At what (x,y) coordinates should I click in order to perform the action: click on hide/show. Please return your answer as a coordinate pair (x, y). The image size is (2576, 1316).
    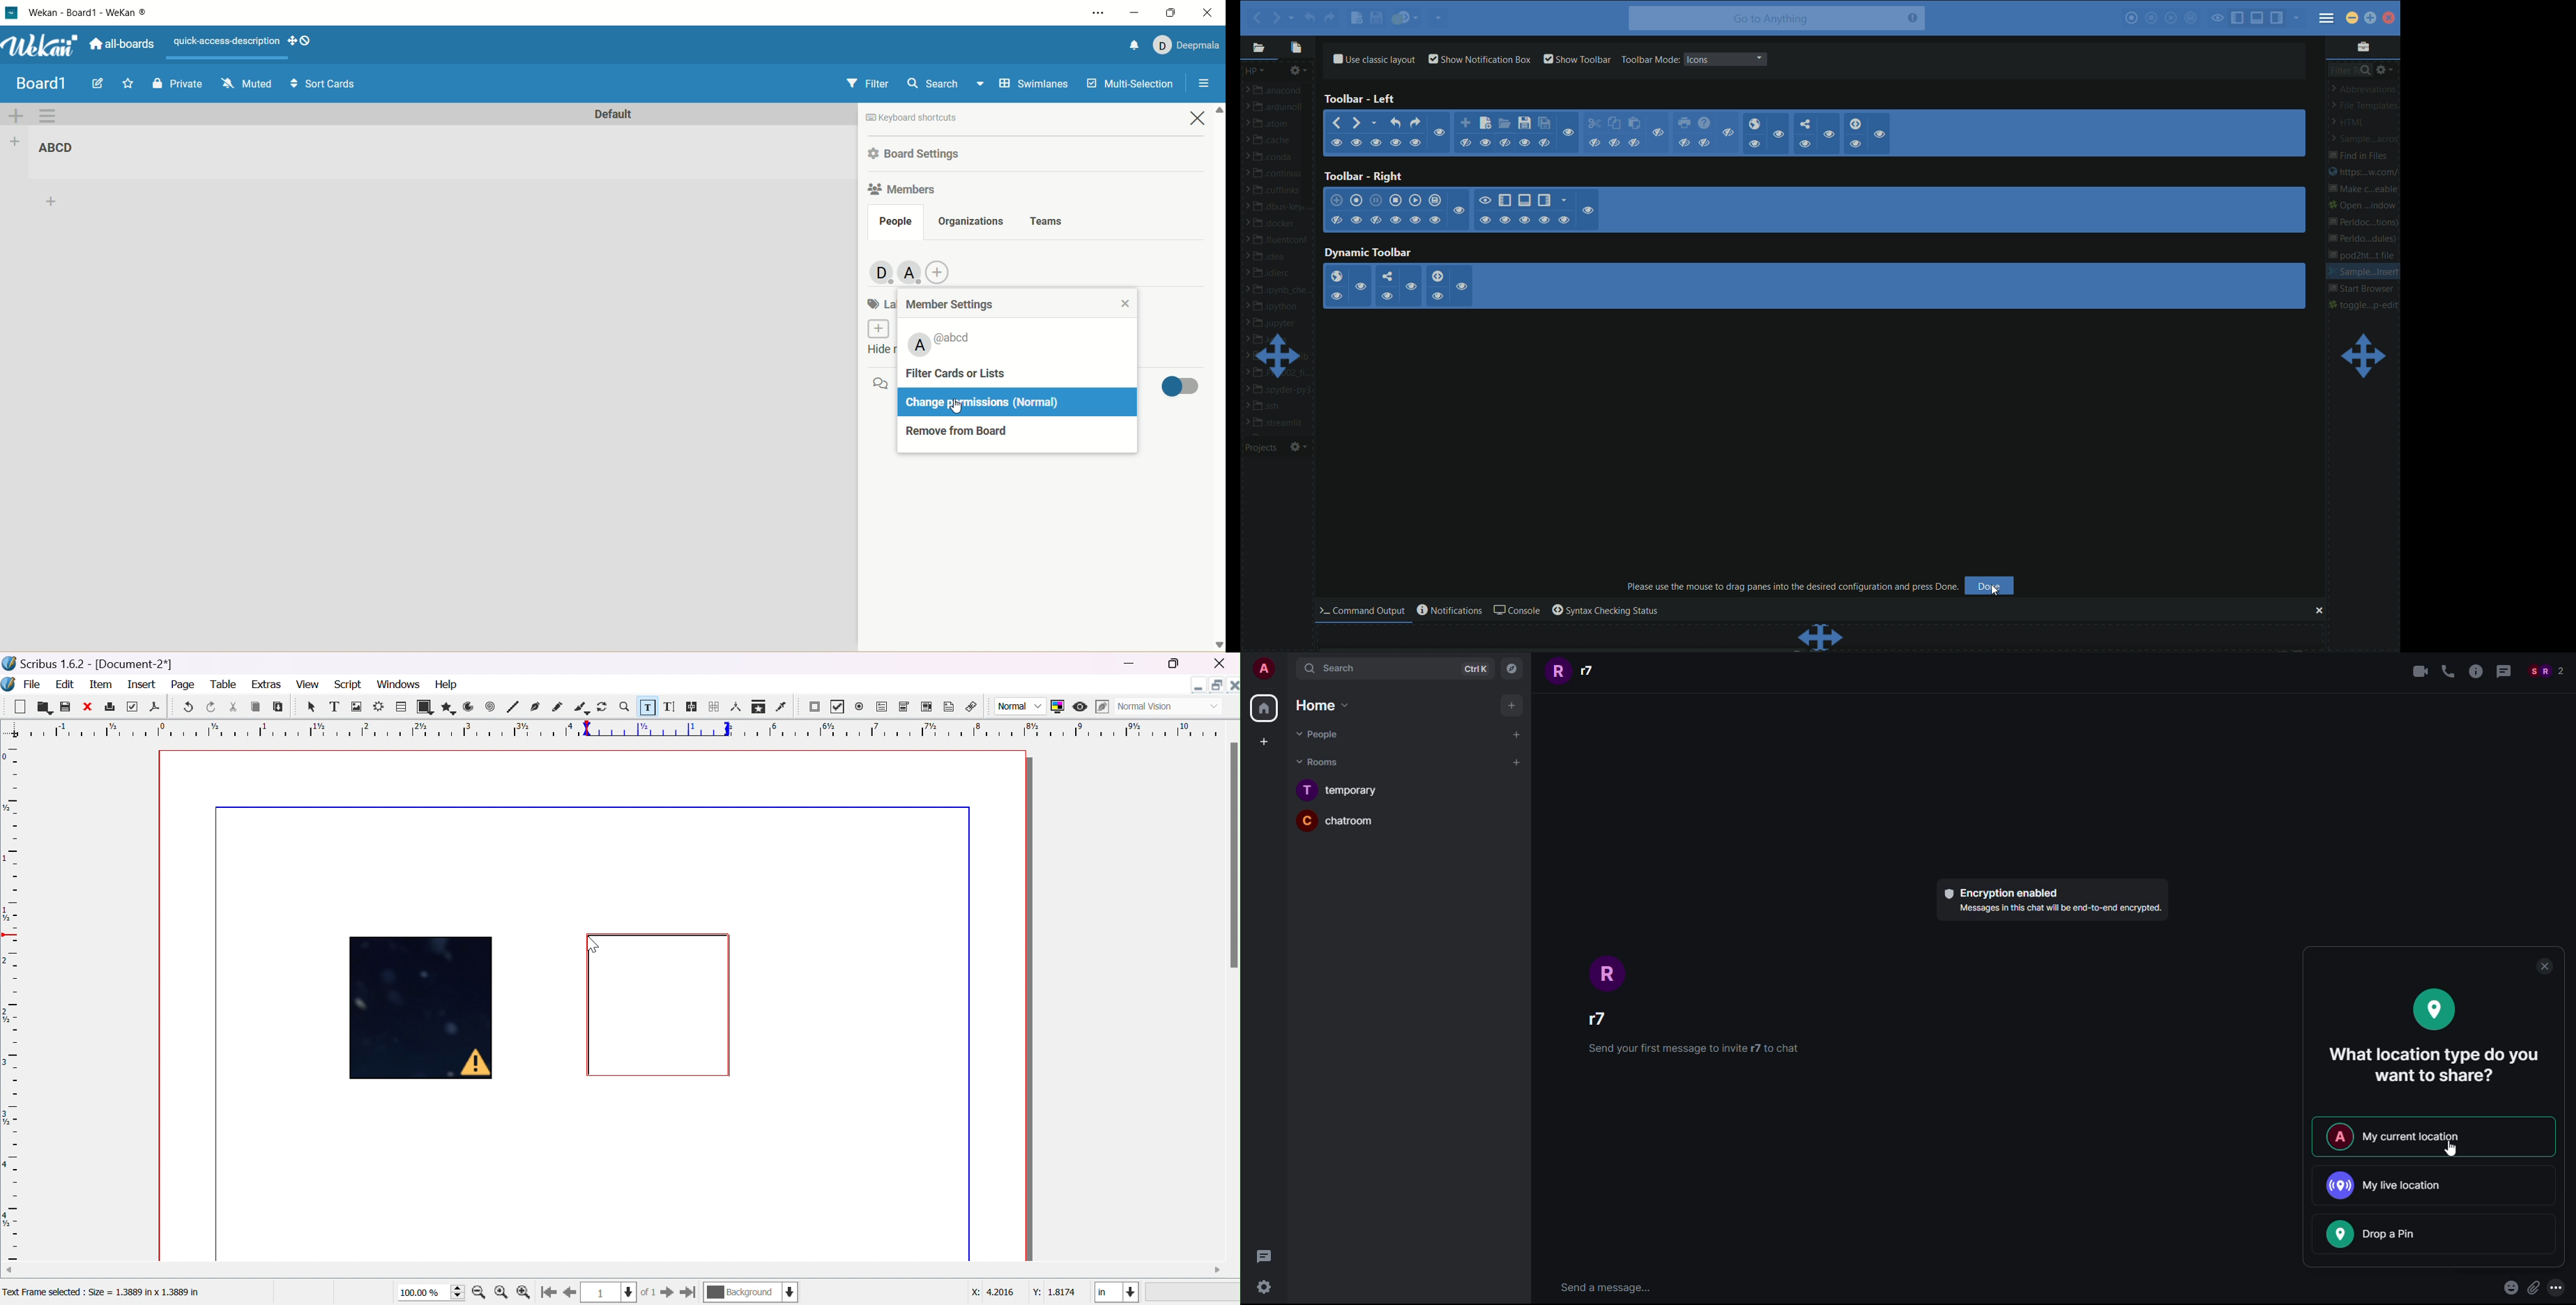
    Looking at the image, I should click on (1415, 220).